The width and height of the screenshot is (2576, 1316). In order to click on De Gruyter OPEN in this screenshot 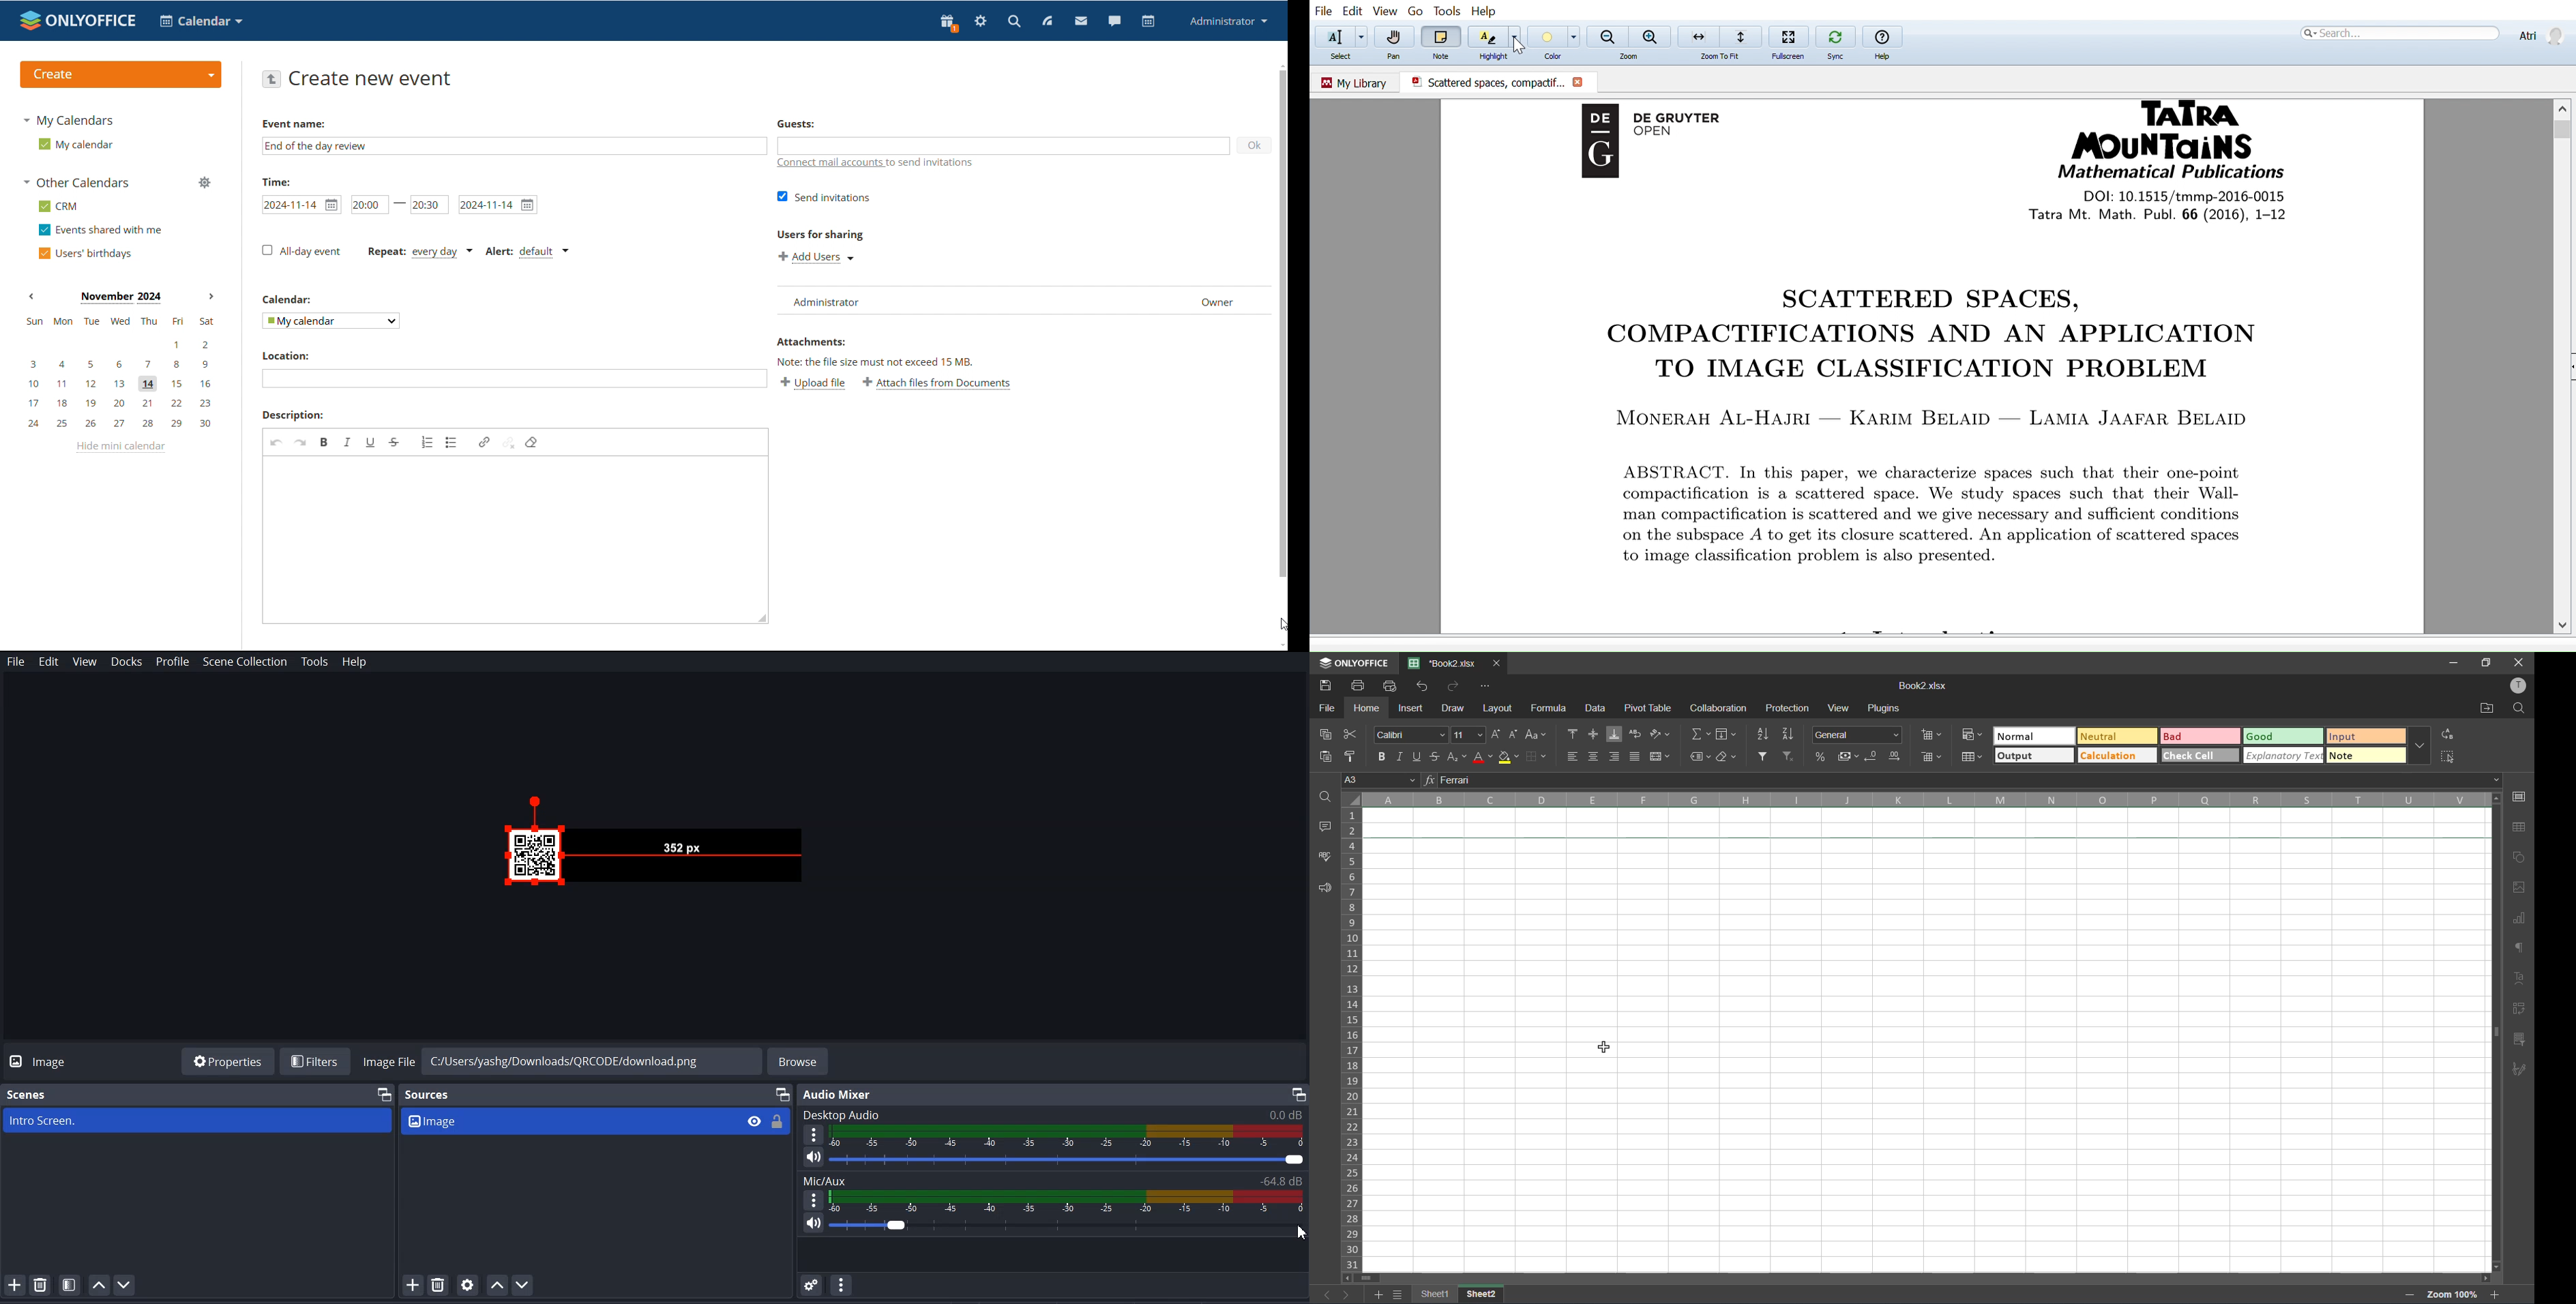, I will do `click(1690, 127)`.